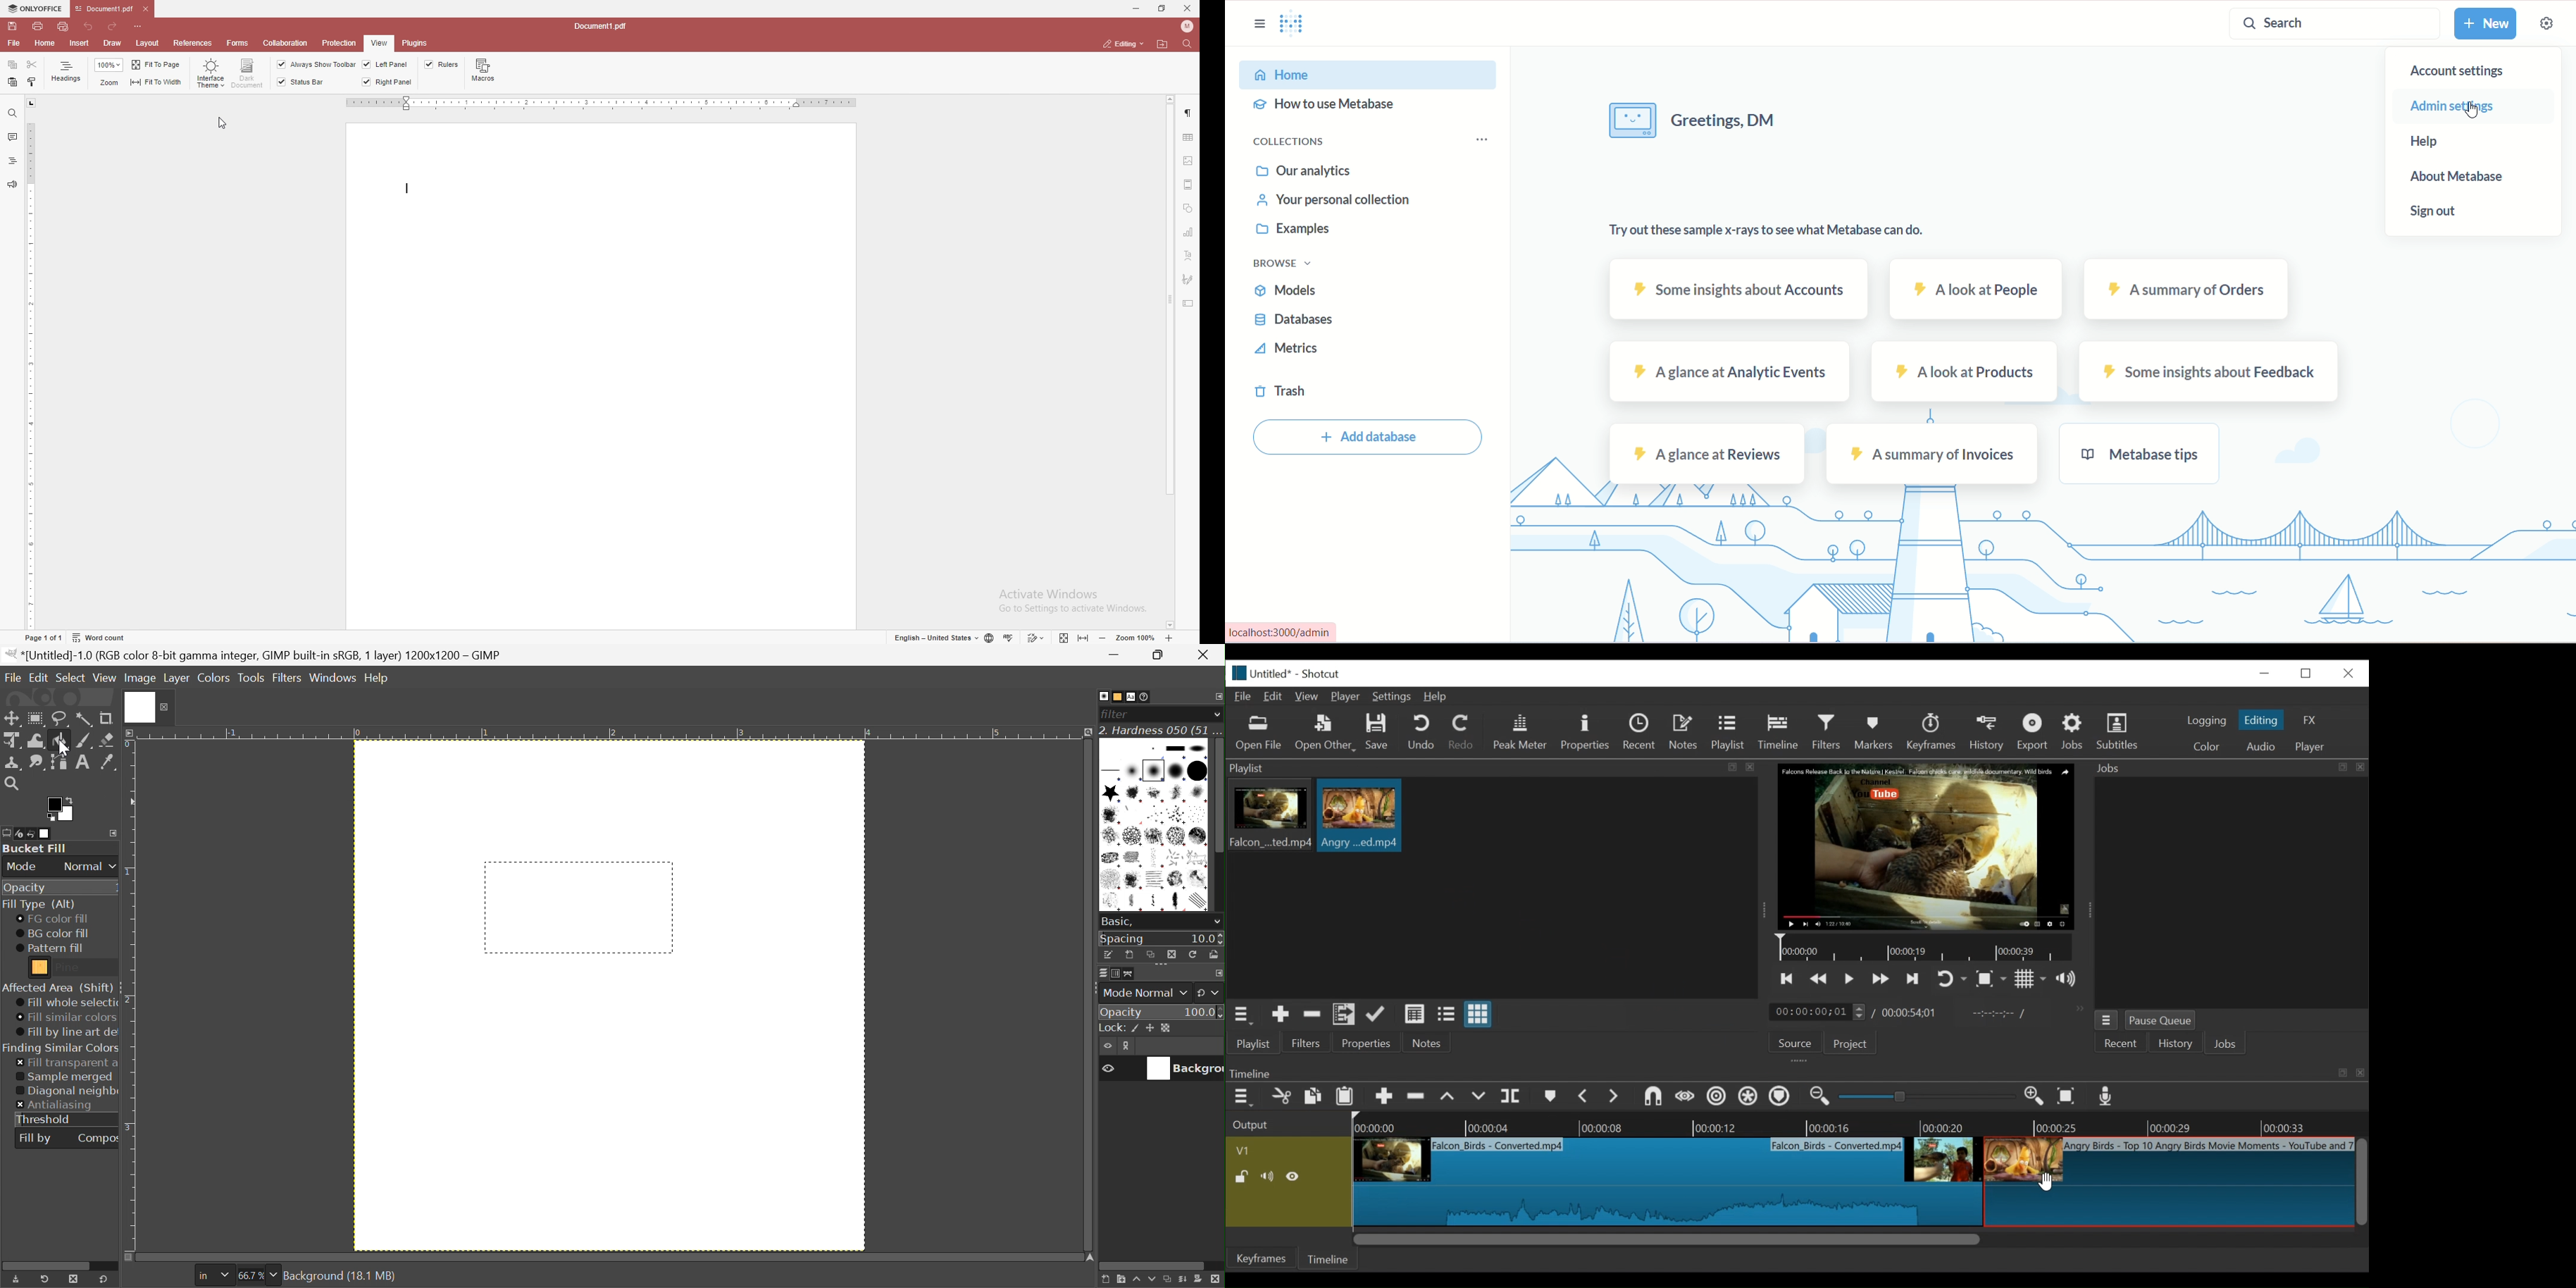 The image size is (2576, 1288). What do you see at coordinates (103, 1278) in the screenshot?
I see `Reset to default values` at bounding box center [103, 1278].